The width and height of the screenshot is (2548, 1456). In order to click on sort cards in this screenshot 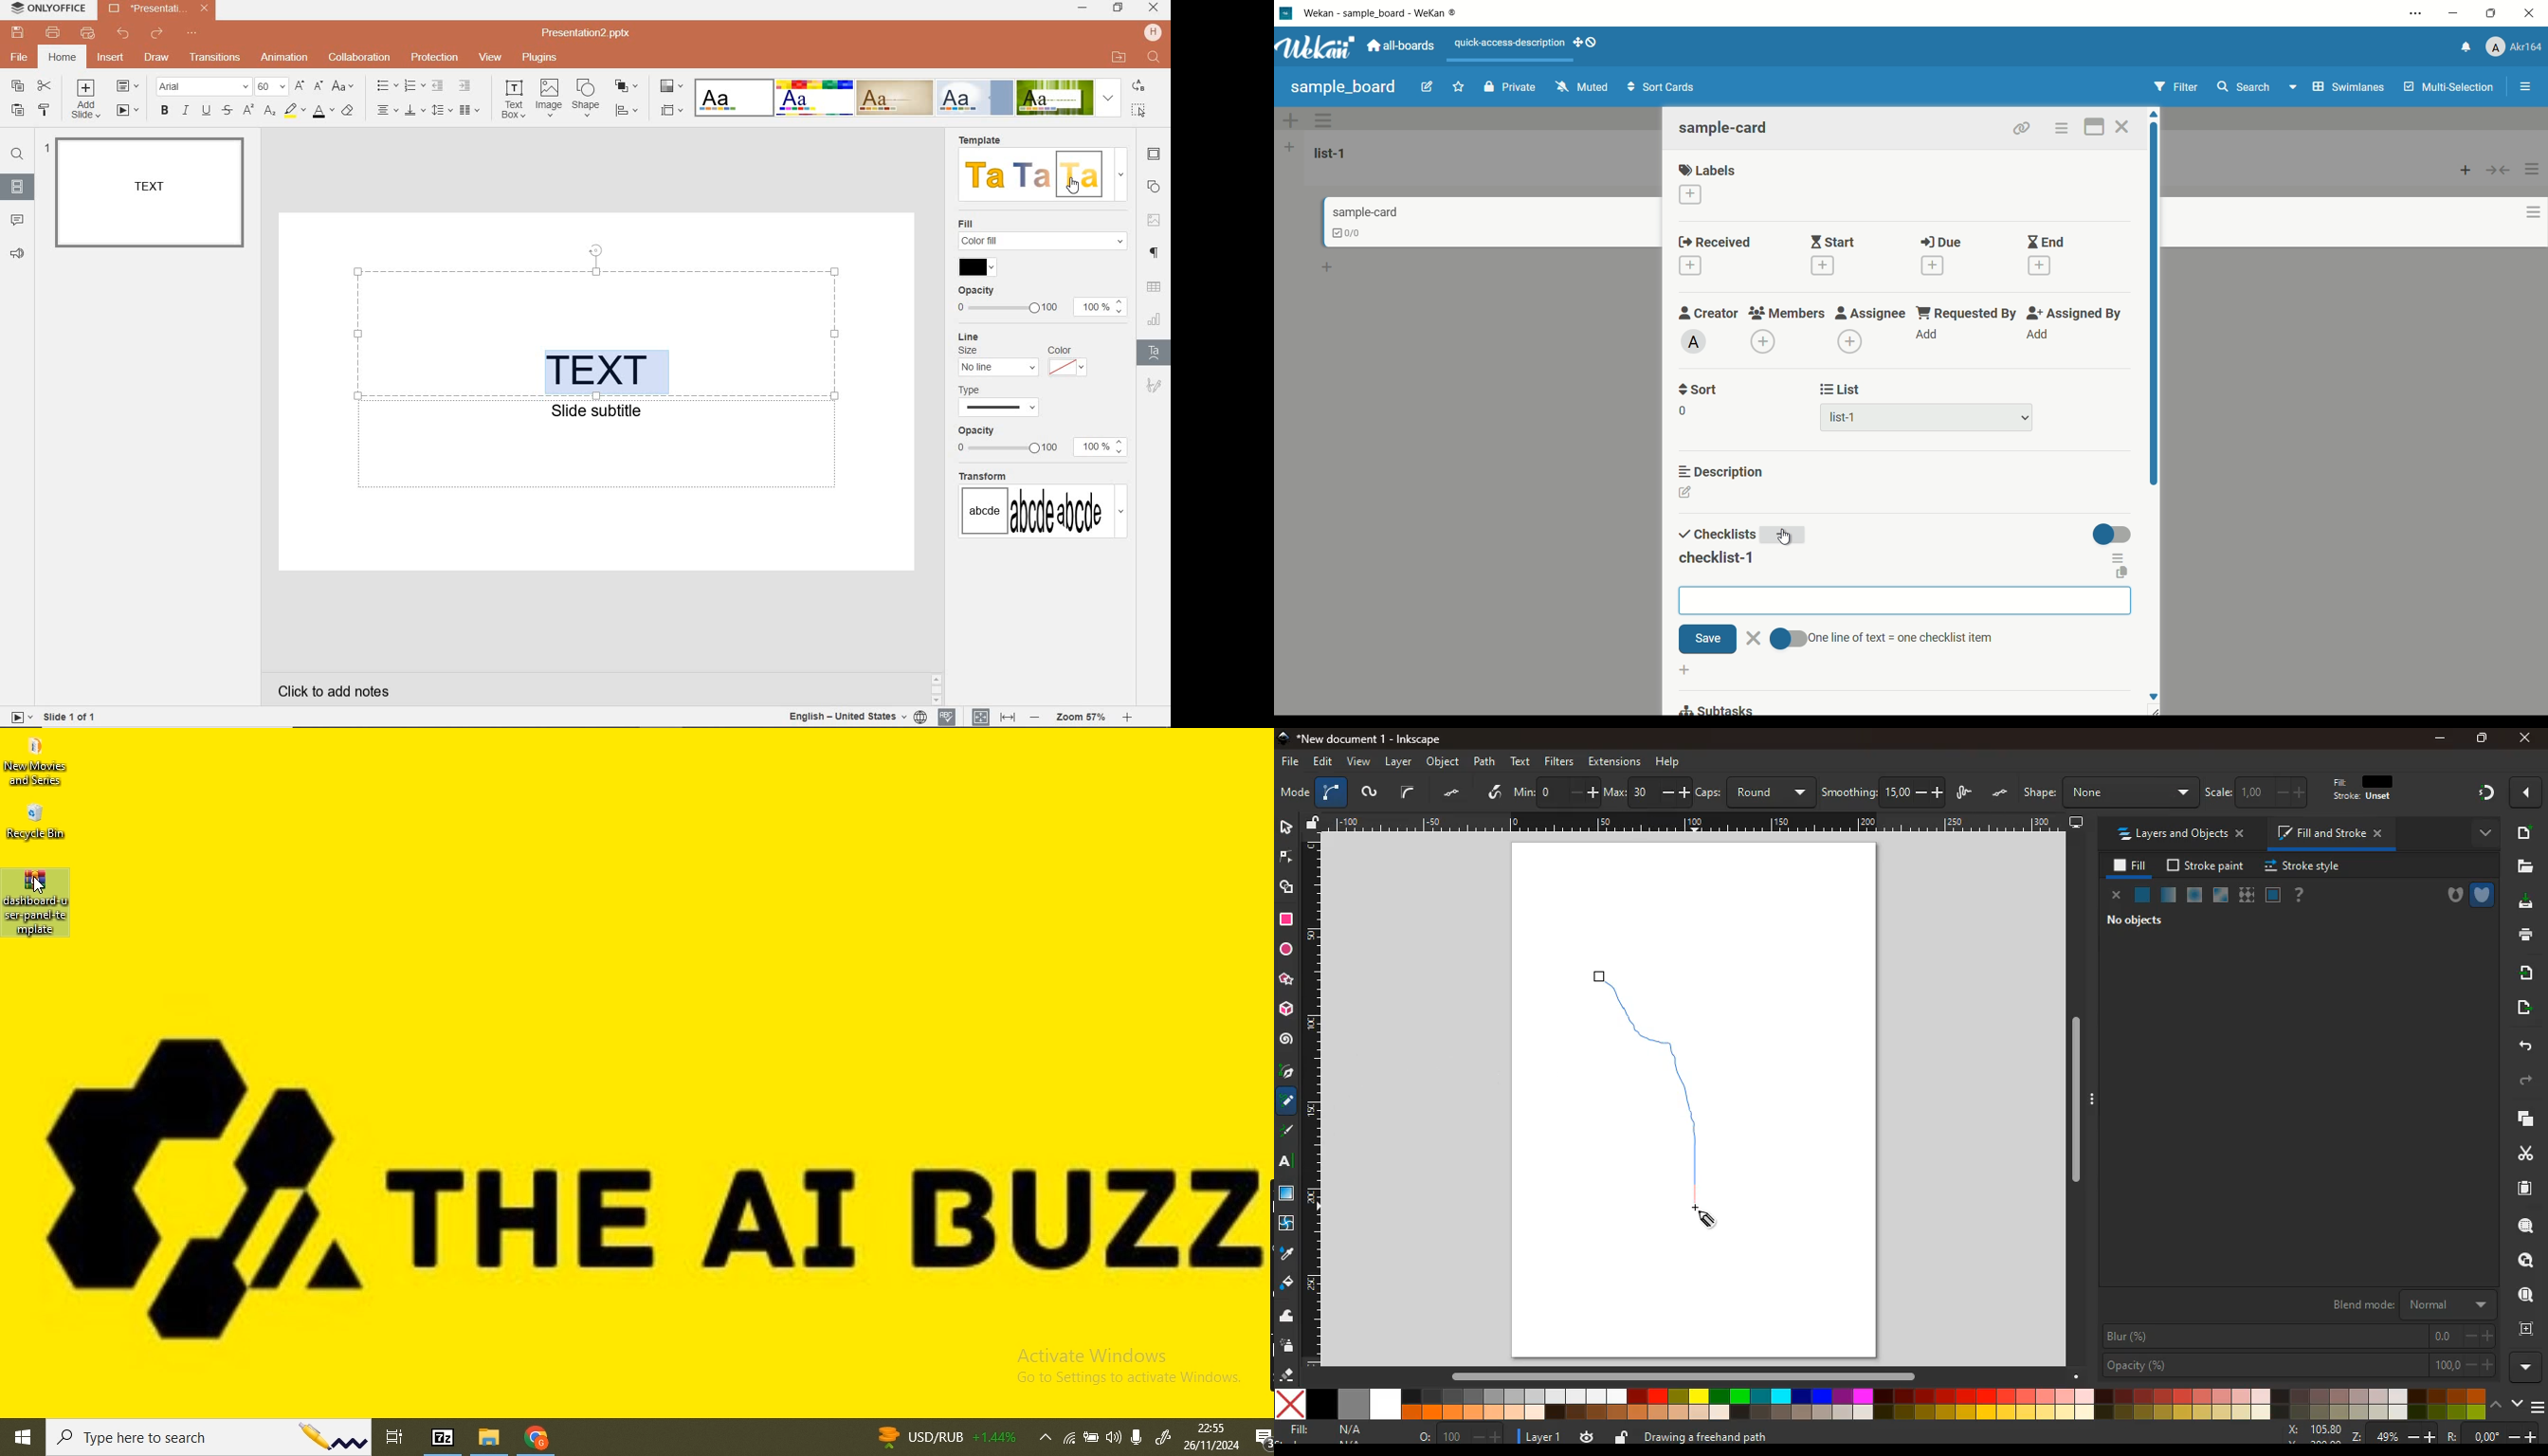, I will do `click(1662, 88)`.